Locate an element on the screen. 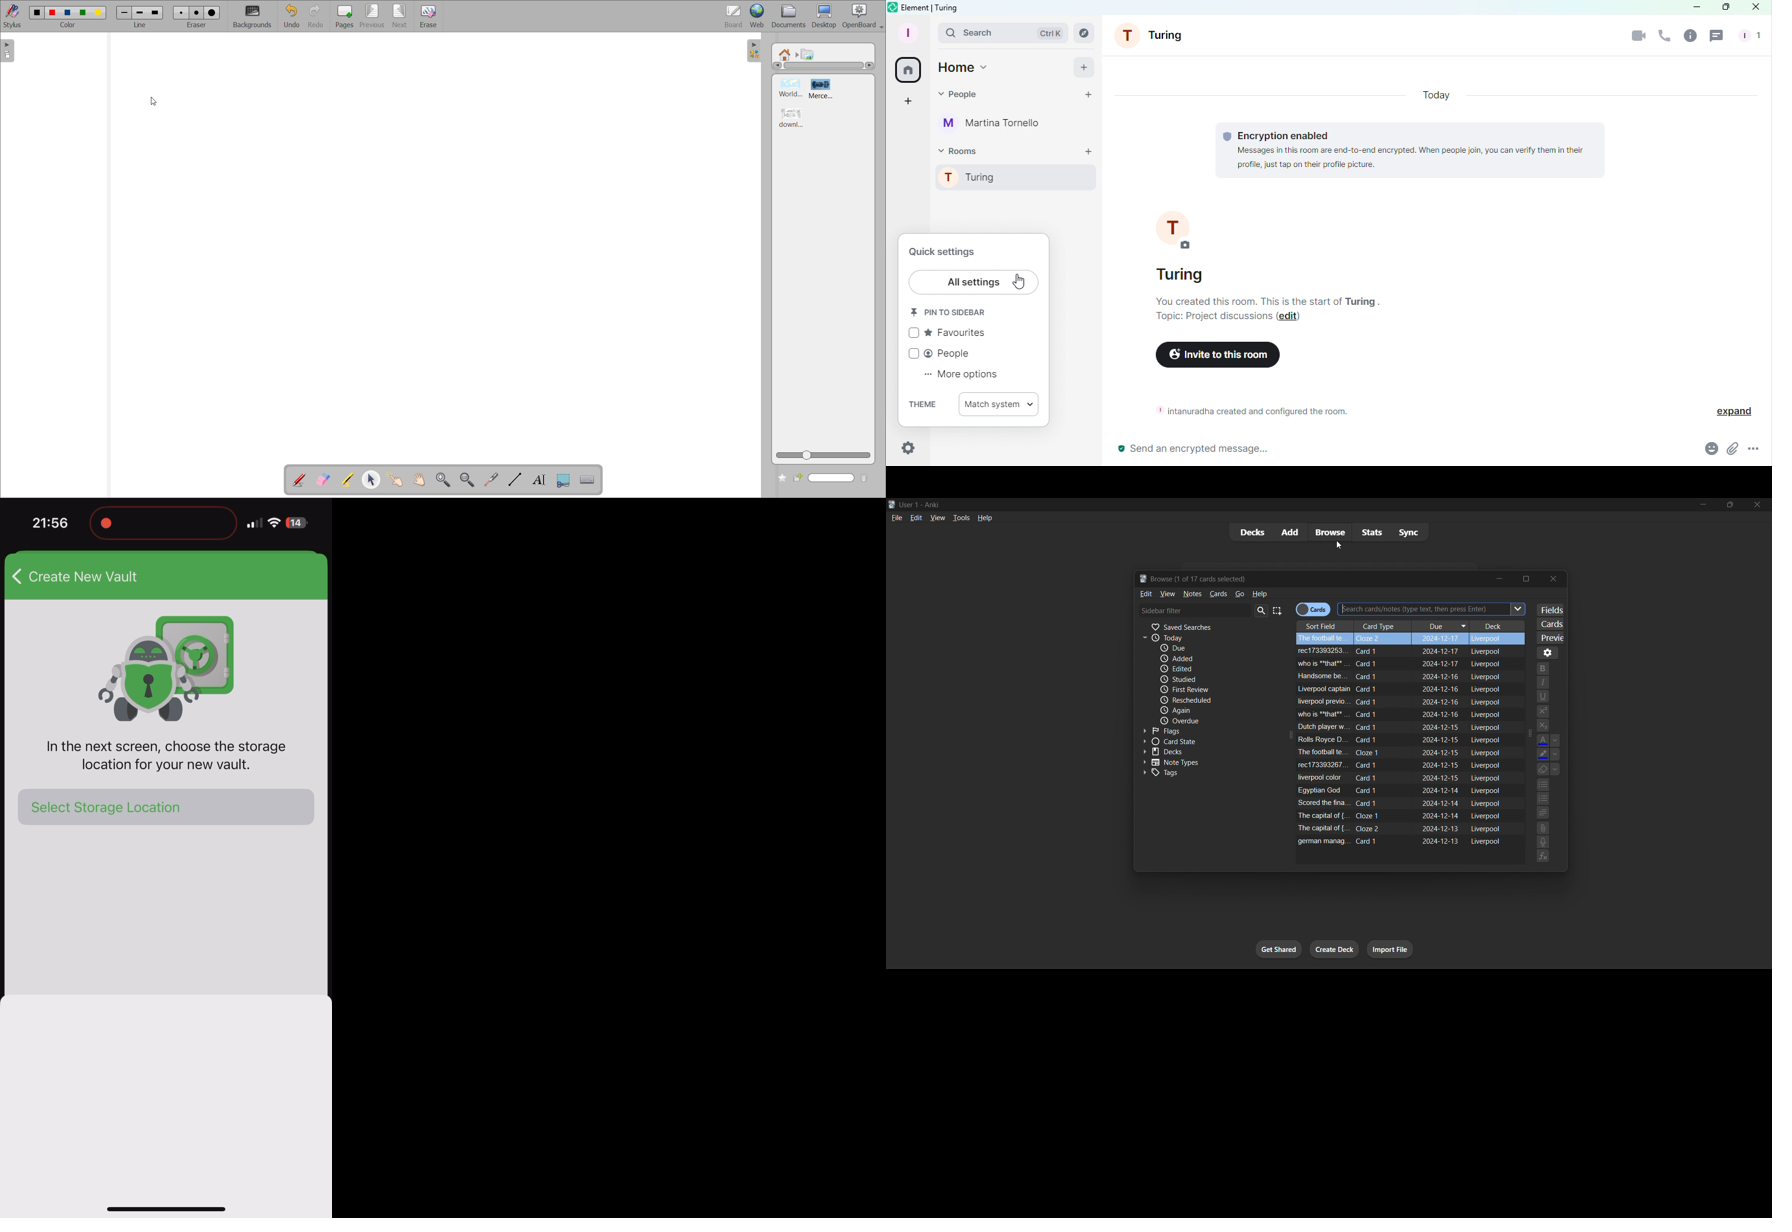 This screenshot has height=1232, width=1792. again is located at coordinates (1207, 711).